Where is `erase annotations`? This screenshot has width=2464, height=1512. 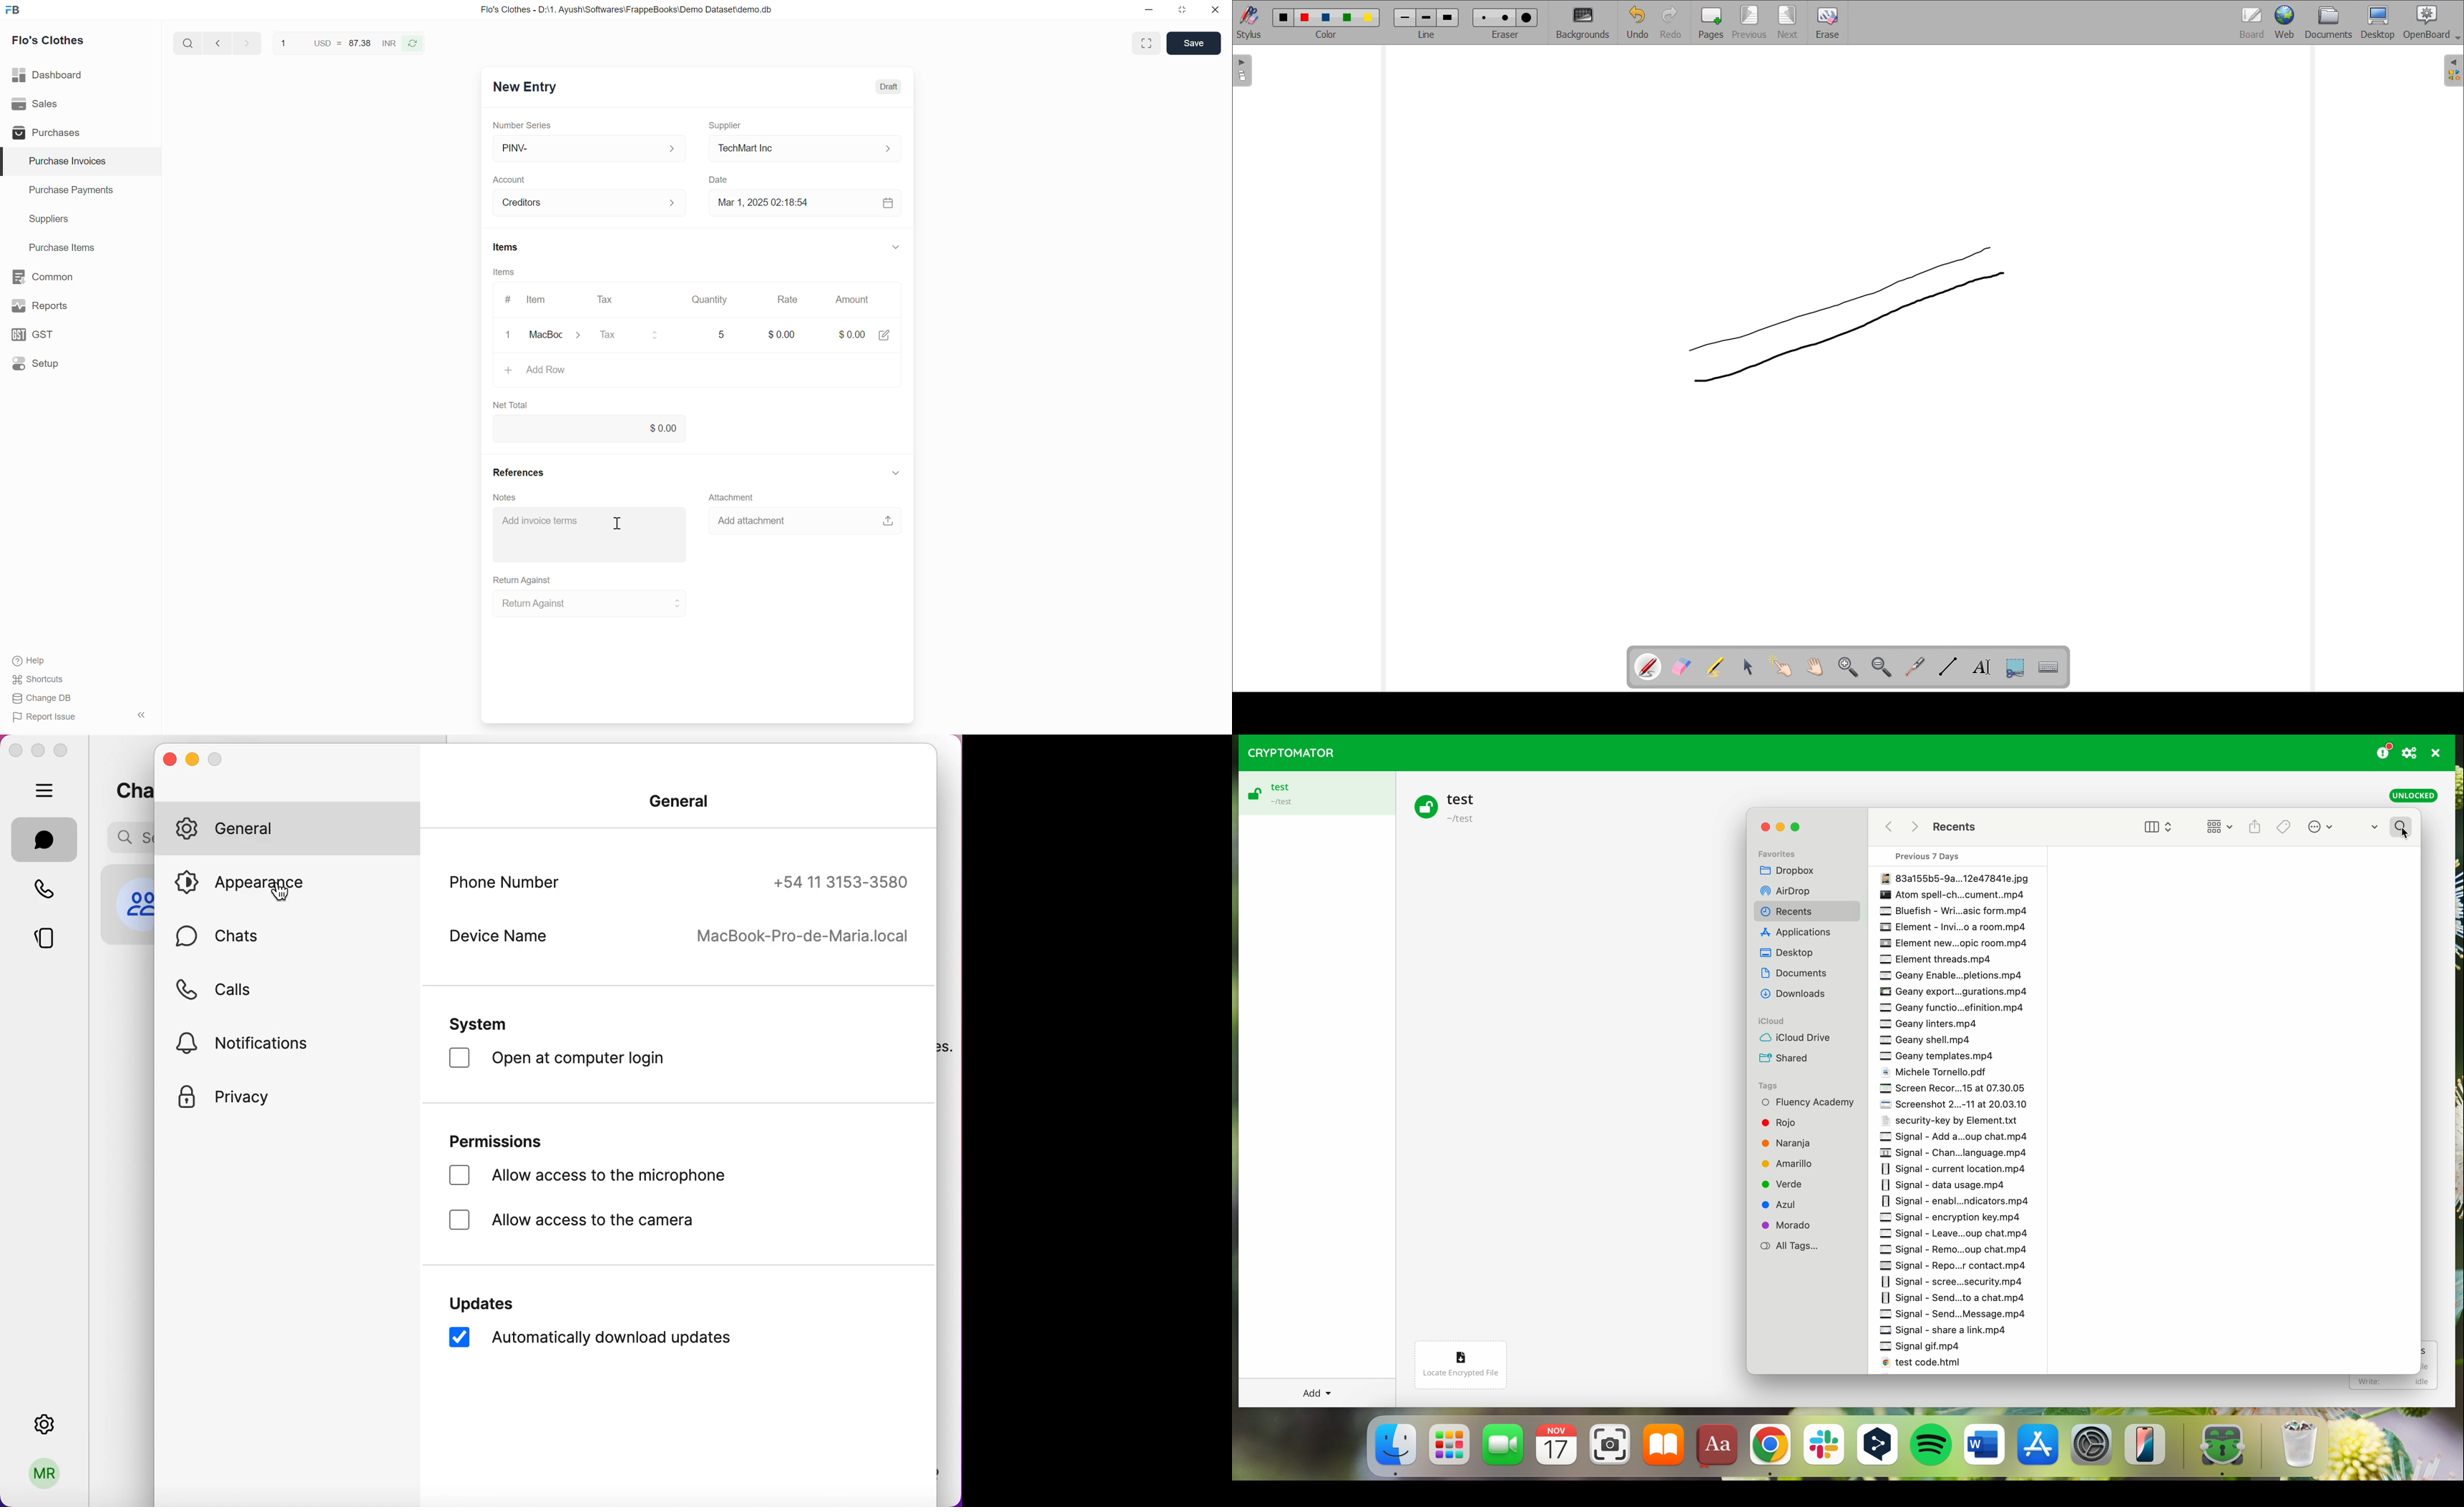
erase annotations is located at coordinates (1682, 667).